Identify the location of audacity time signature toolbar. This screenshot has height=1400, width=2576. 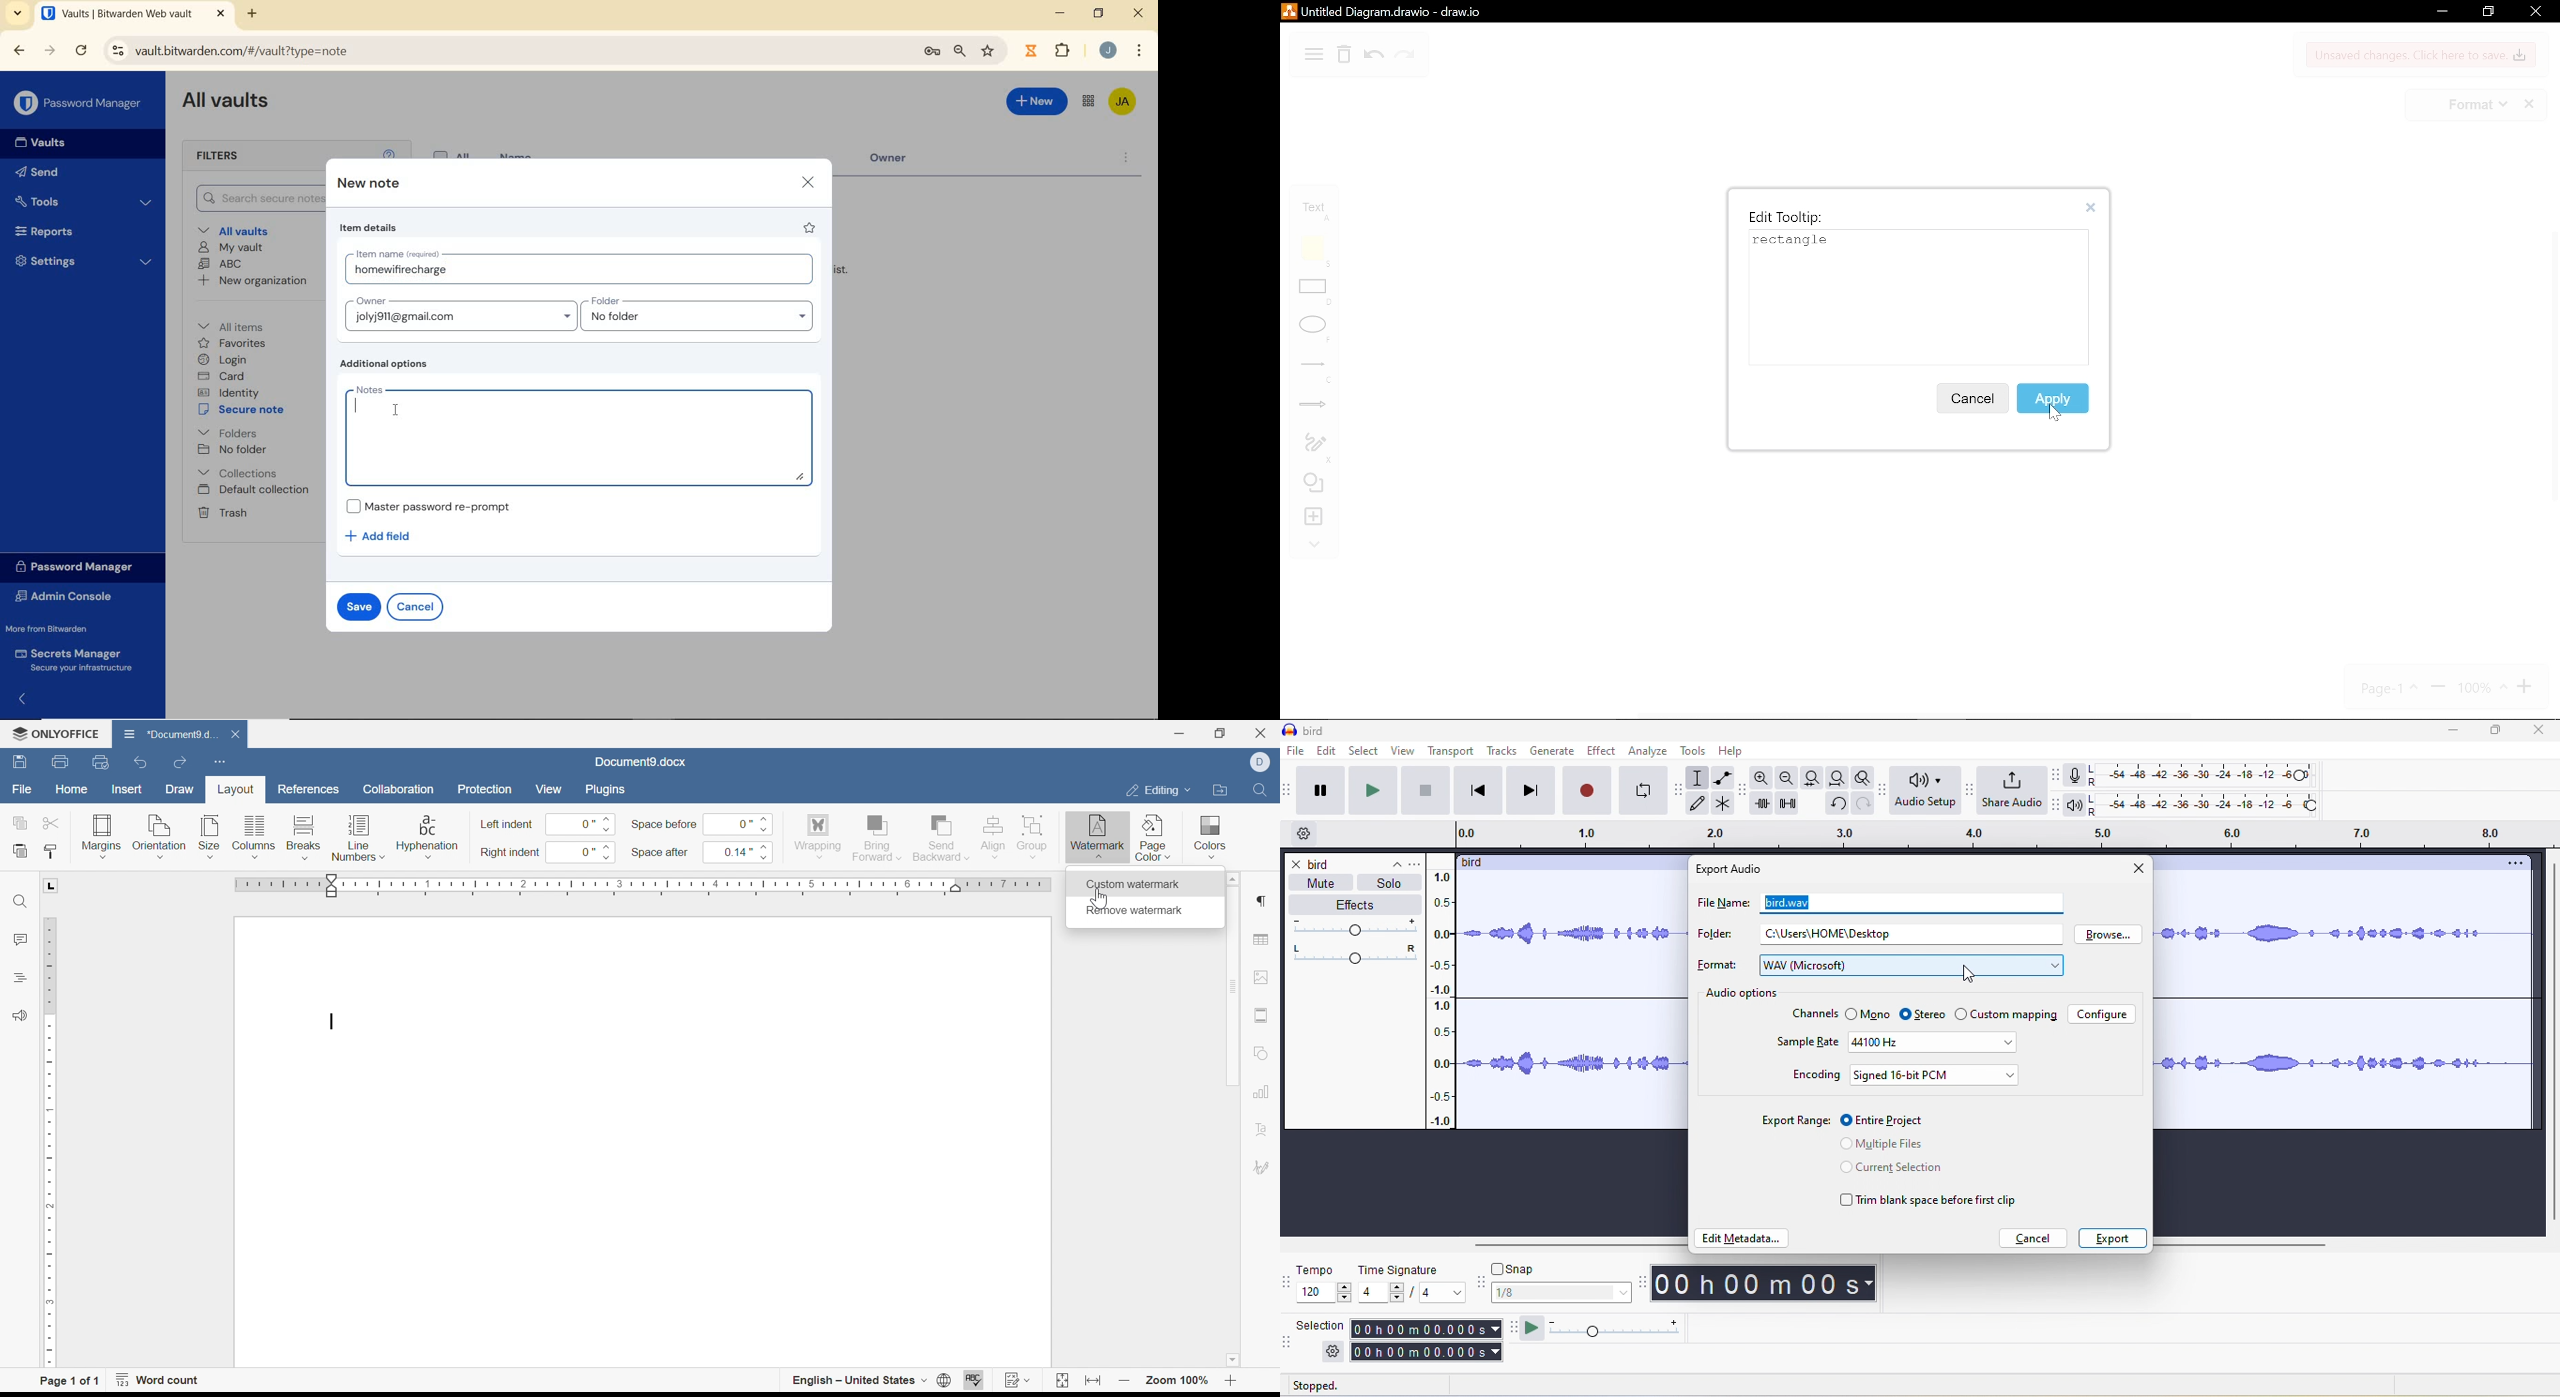
(1288, 1283).